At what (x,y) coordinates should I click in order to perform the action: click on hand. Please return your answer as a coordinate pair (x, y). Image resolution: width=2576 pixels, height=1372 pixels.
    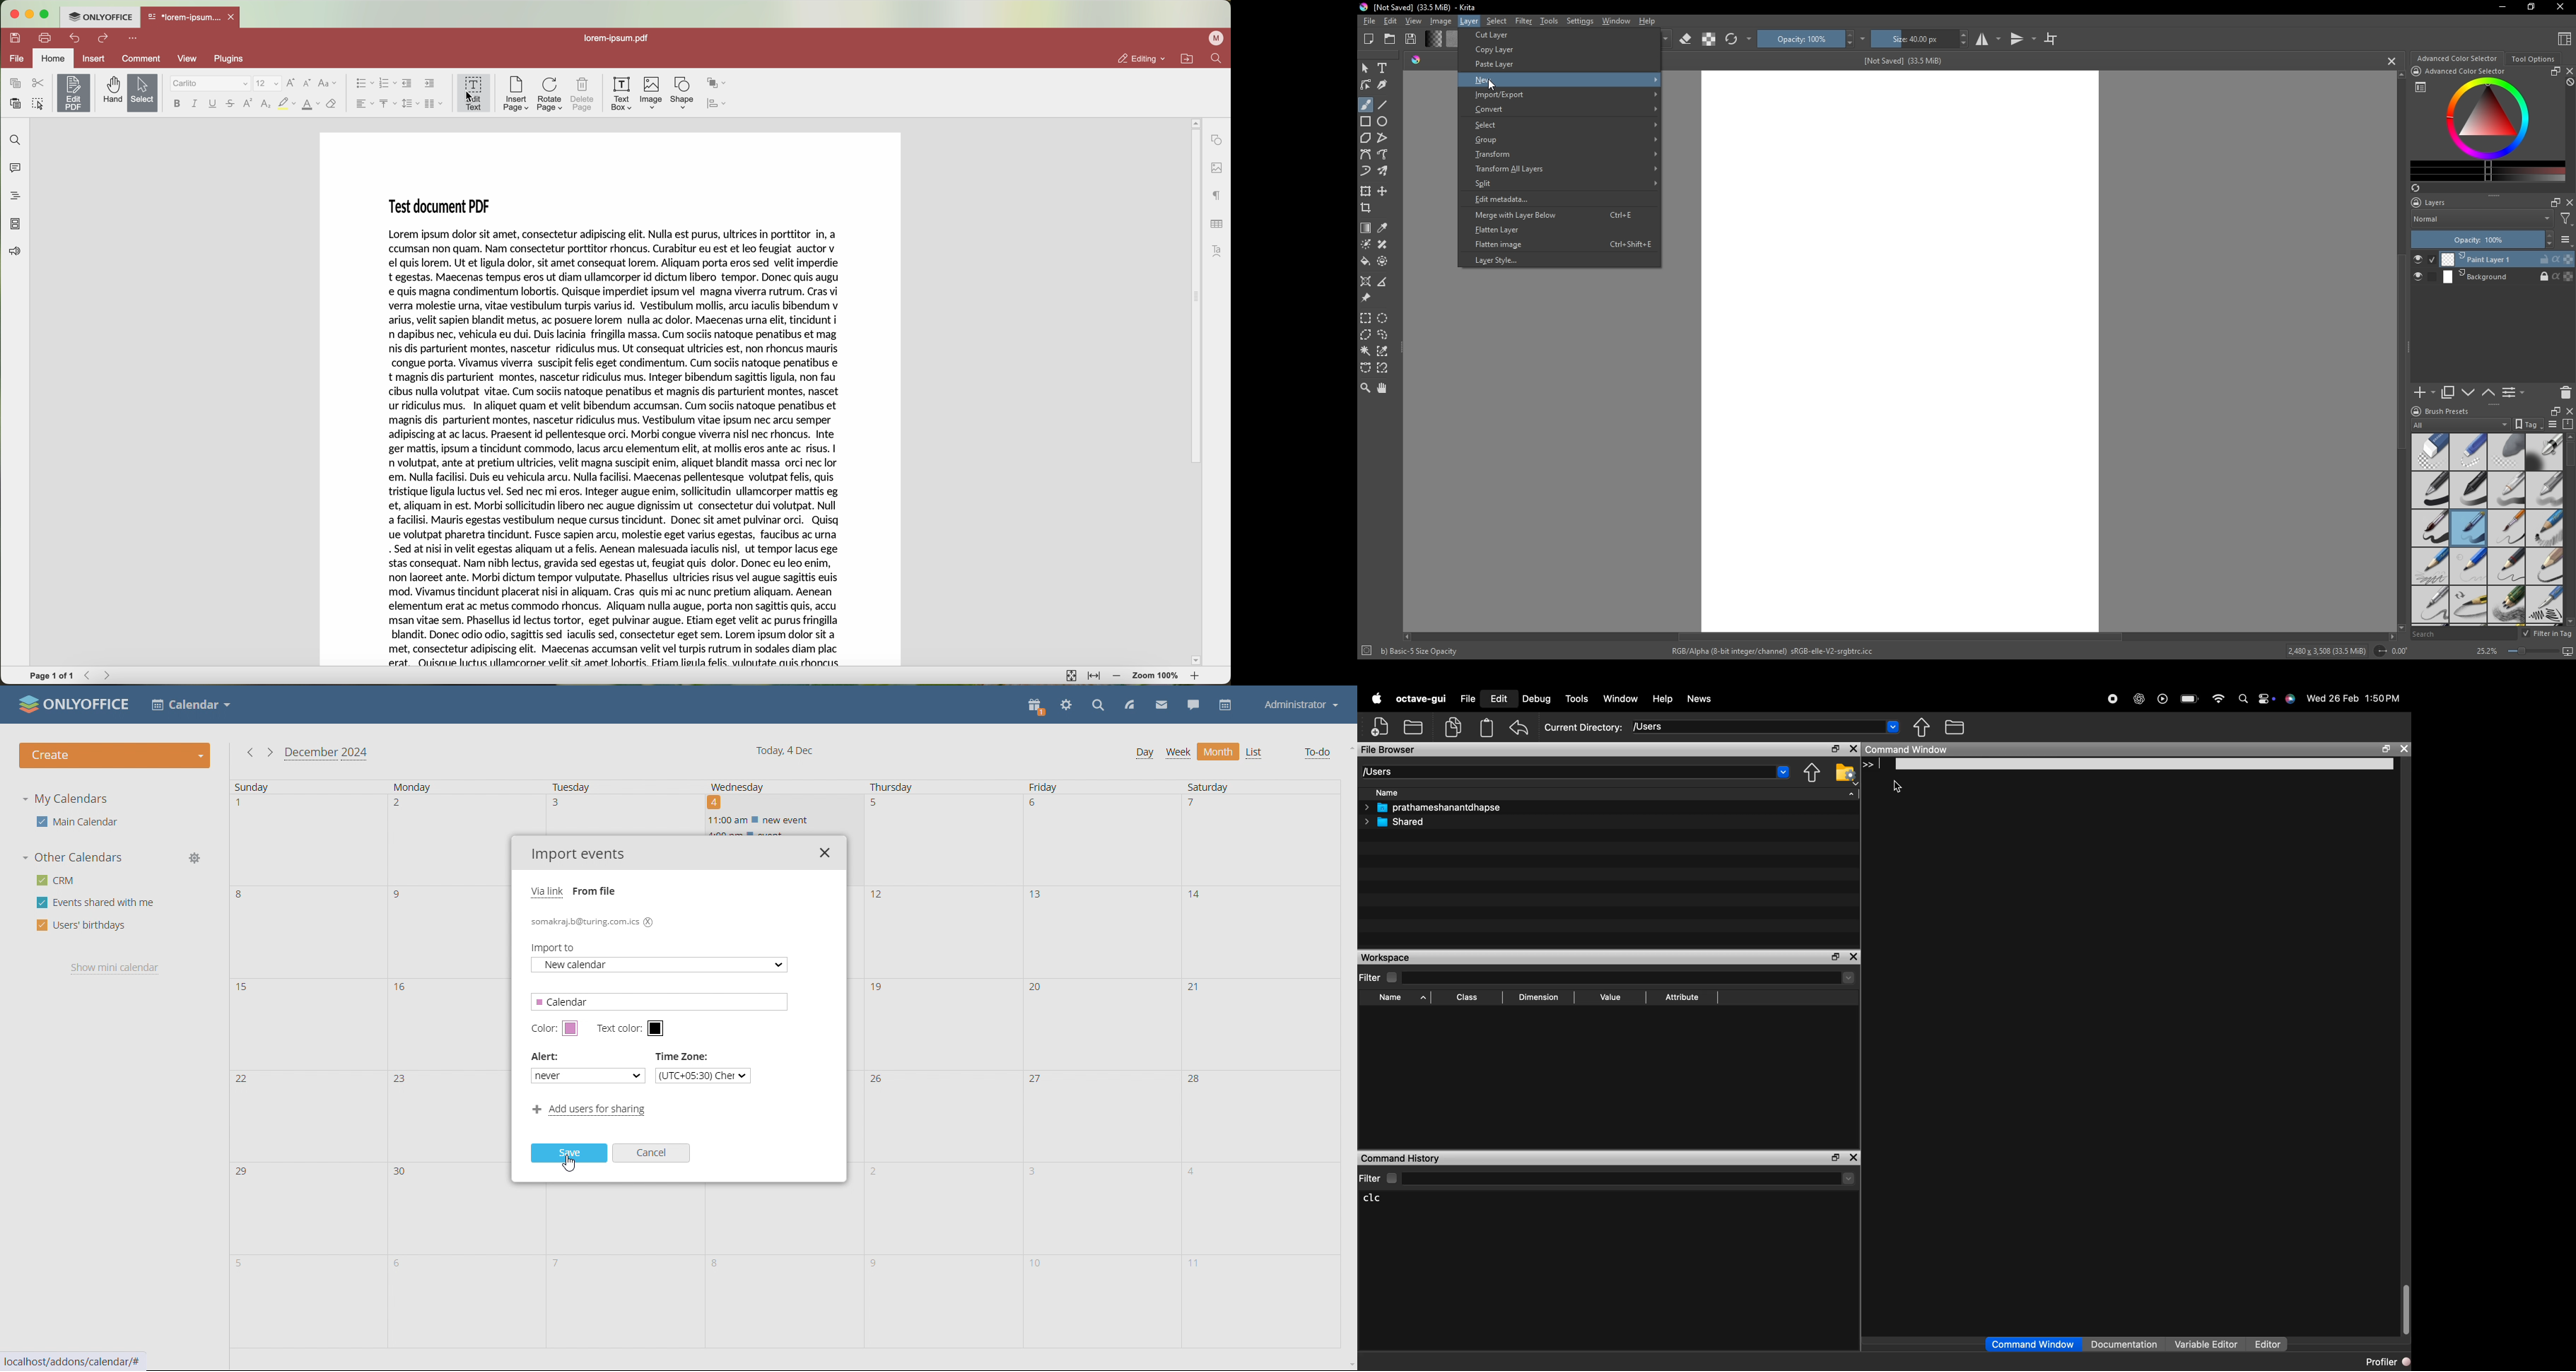
    Looking at the image, I should click on (111, 93).